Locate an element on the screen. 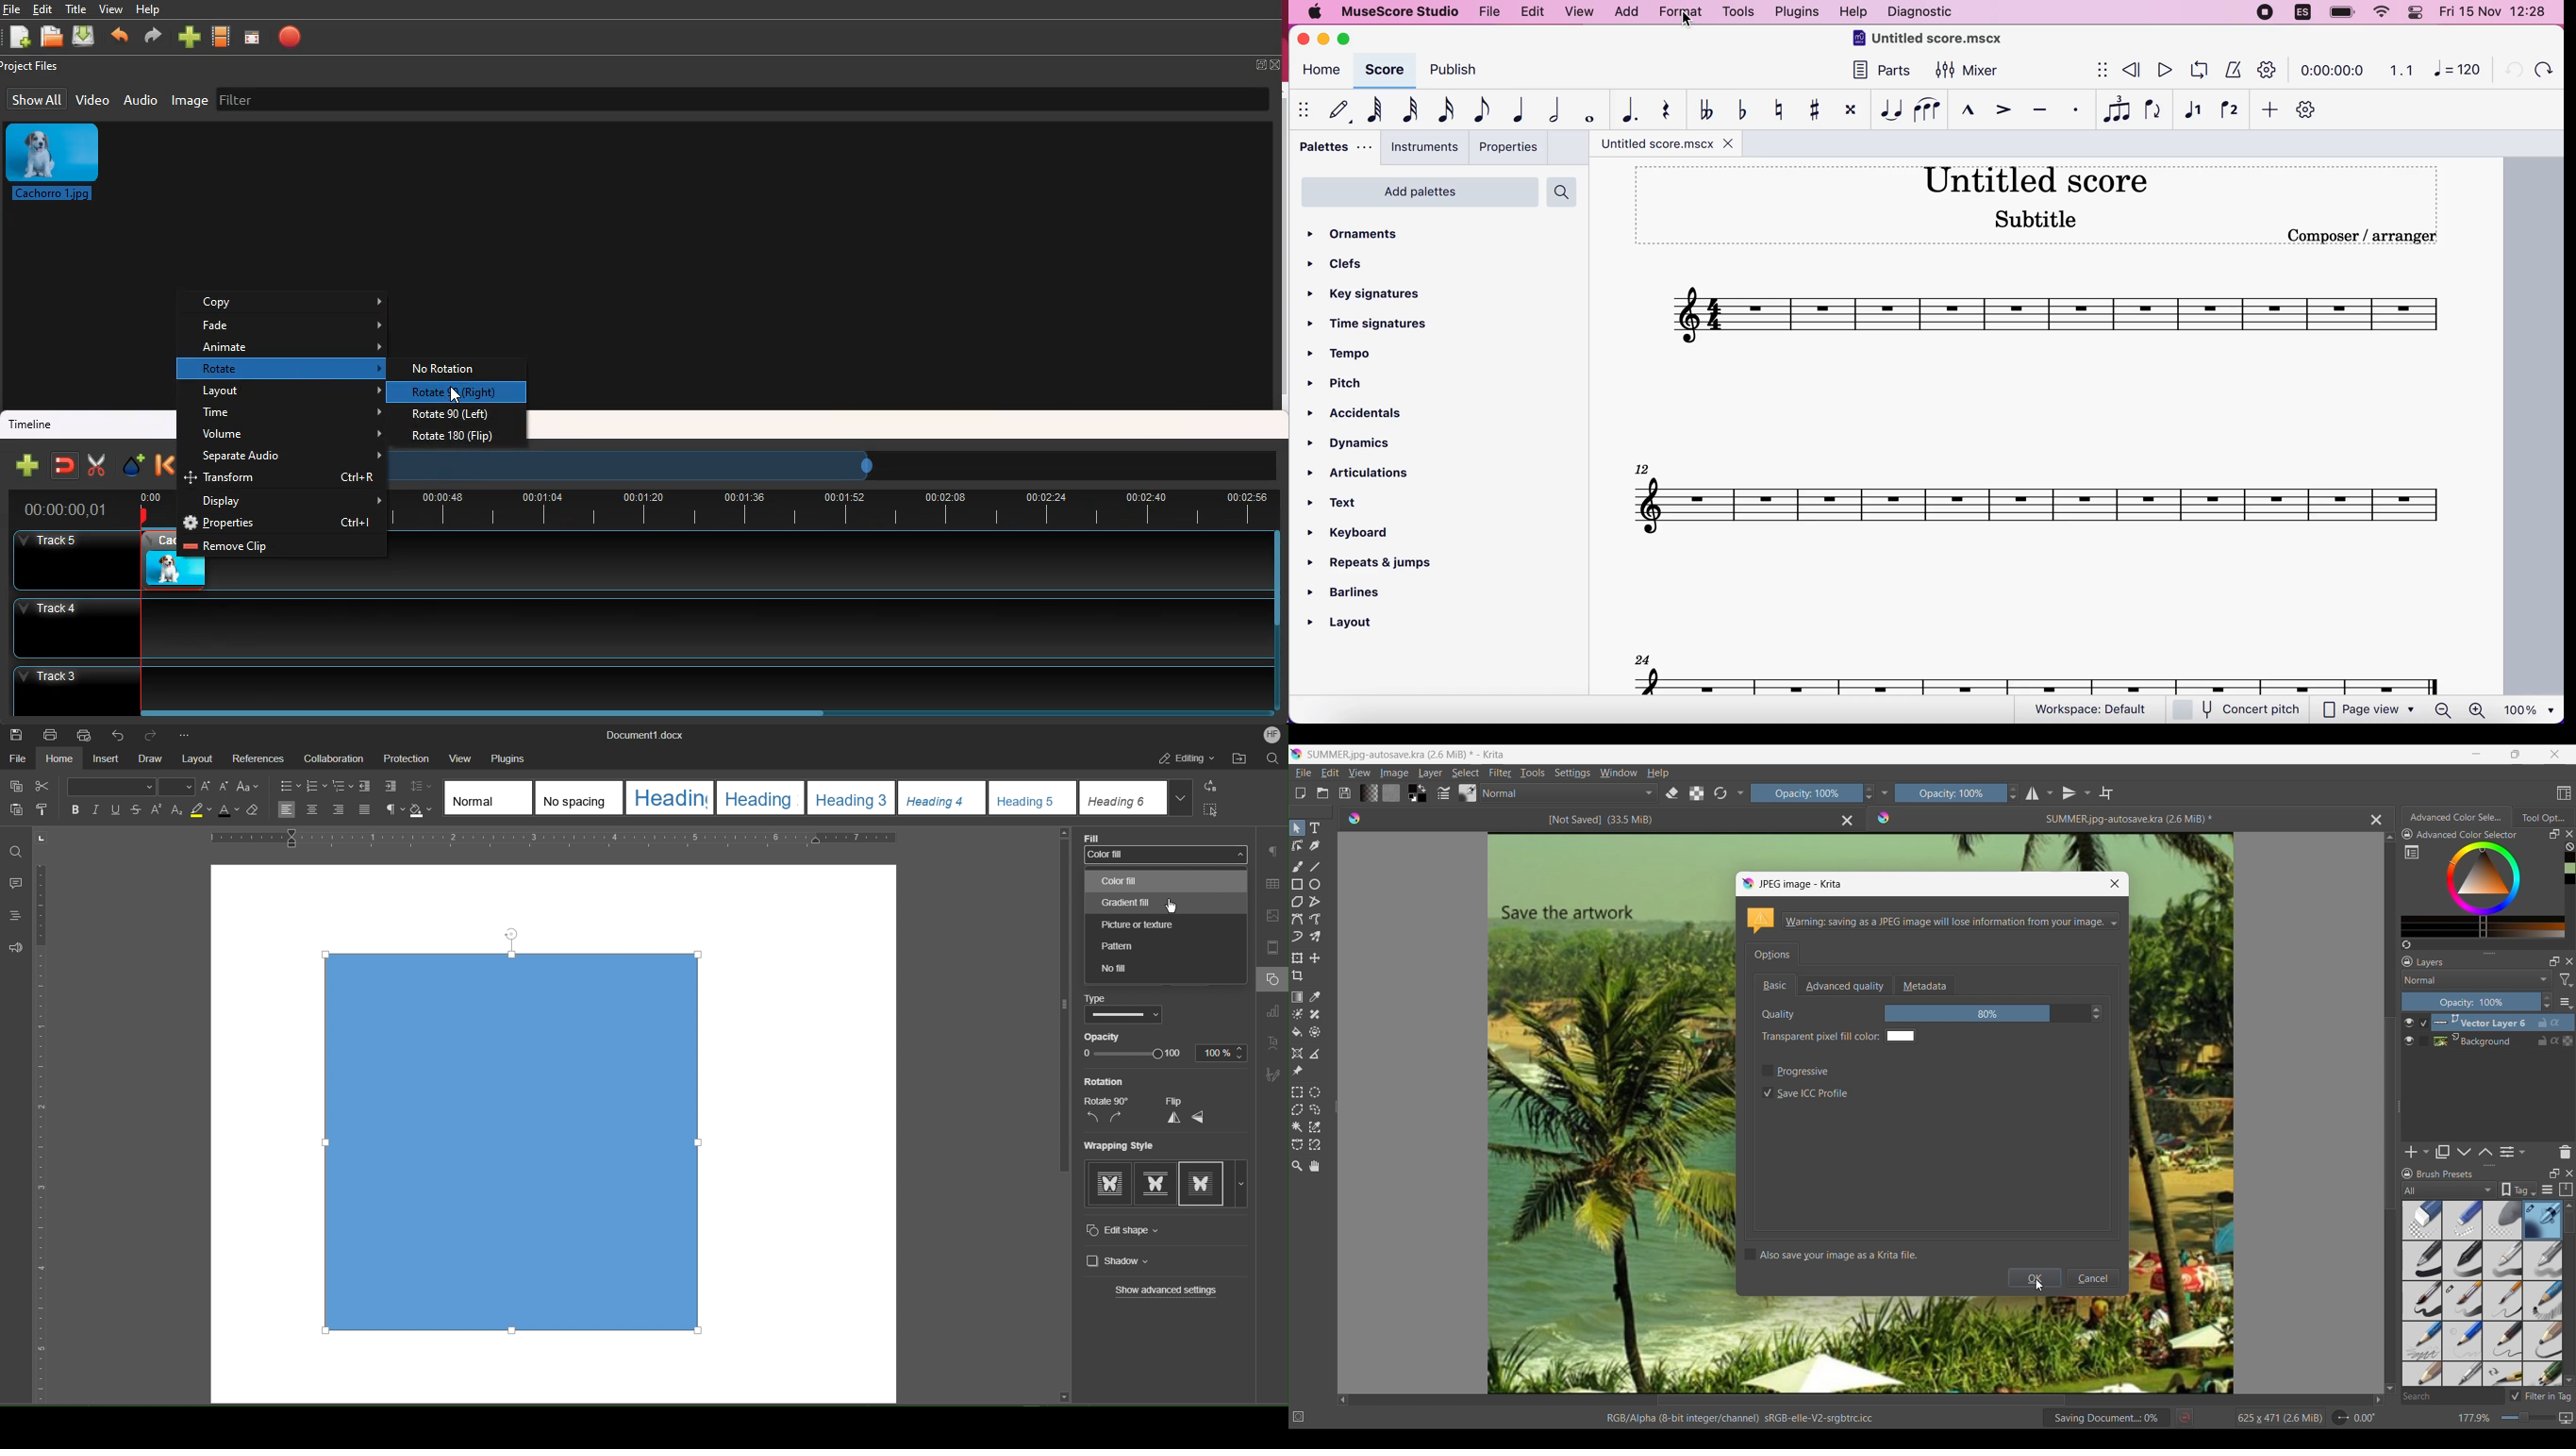  toggle natural is located at coordinates (1775, 110).